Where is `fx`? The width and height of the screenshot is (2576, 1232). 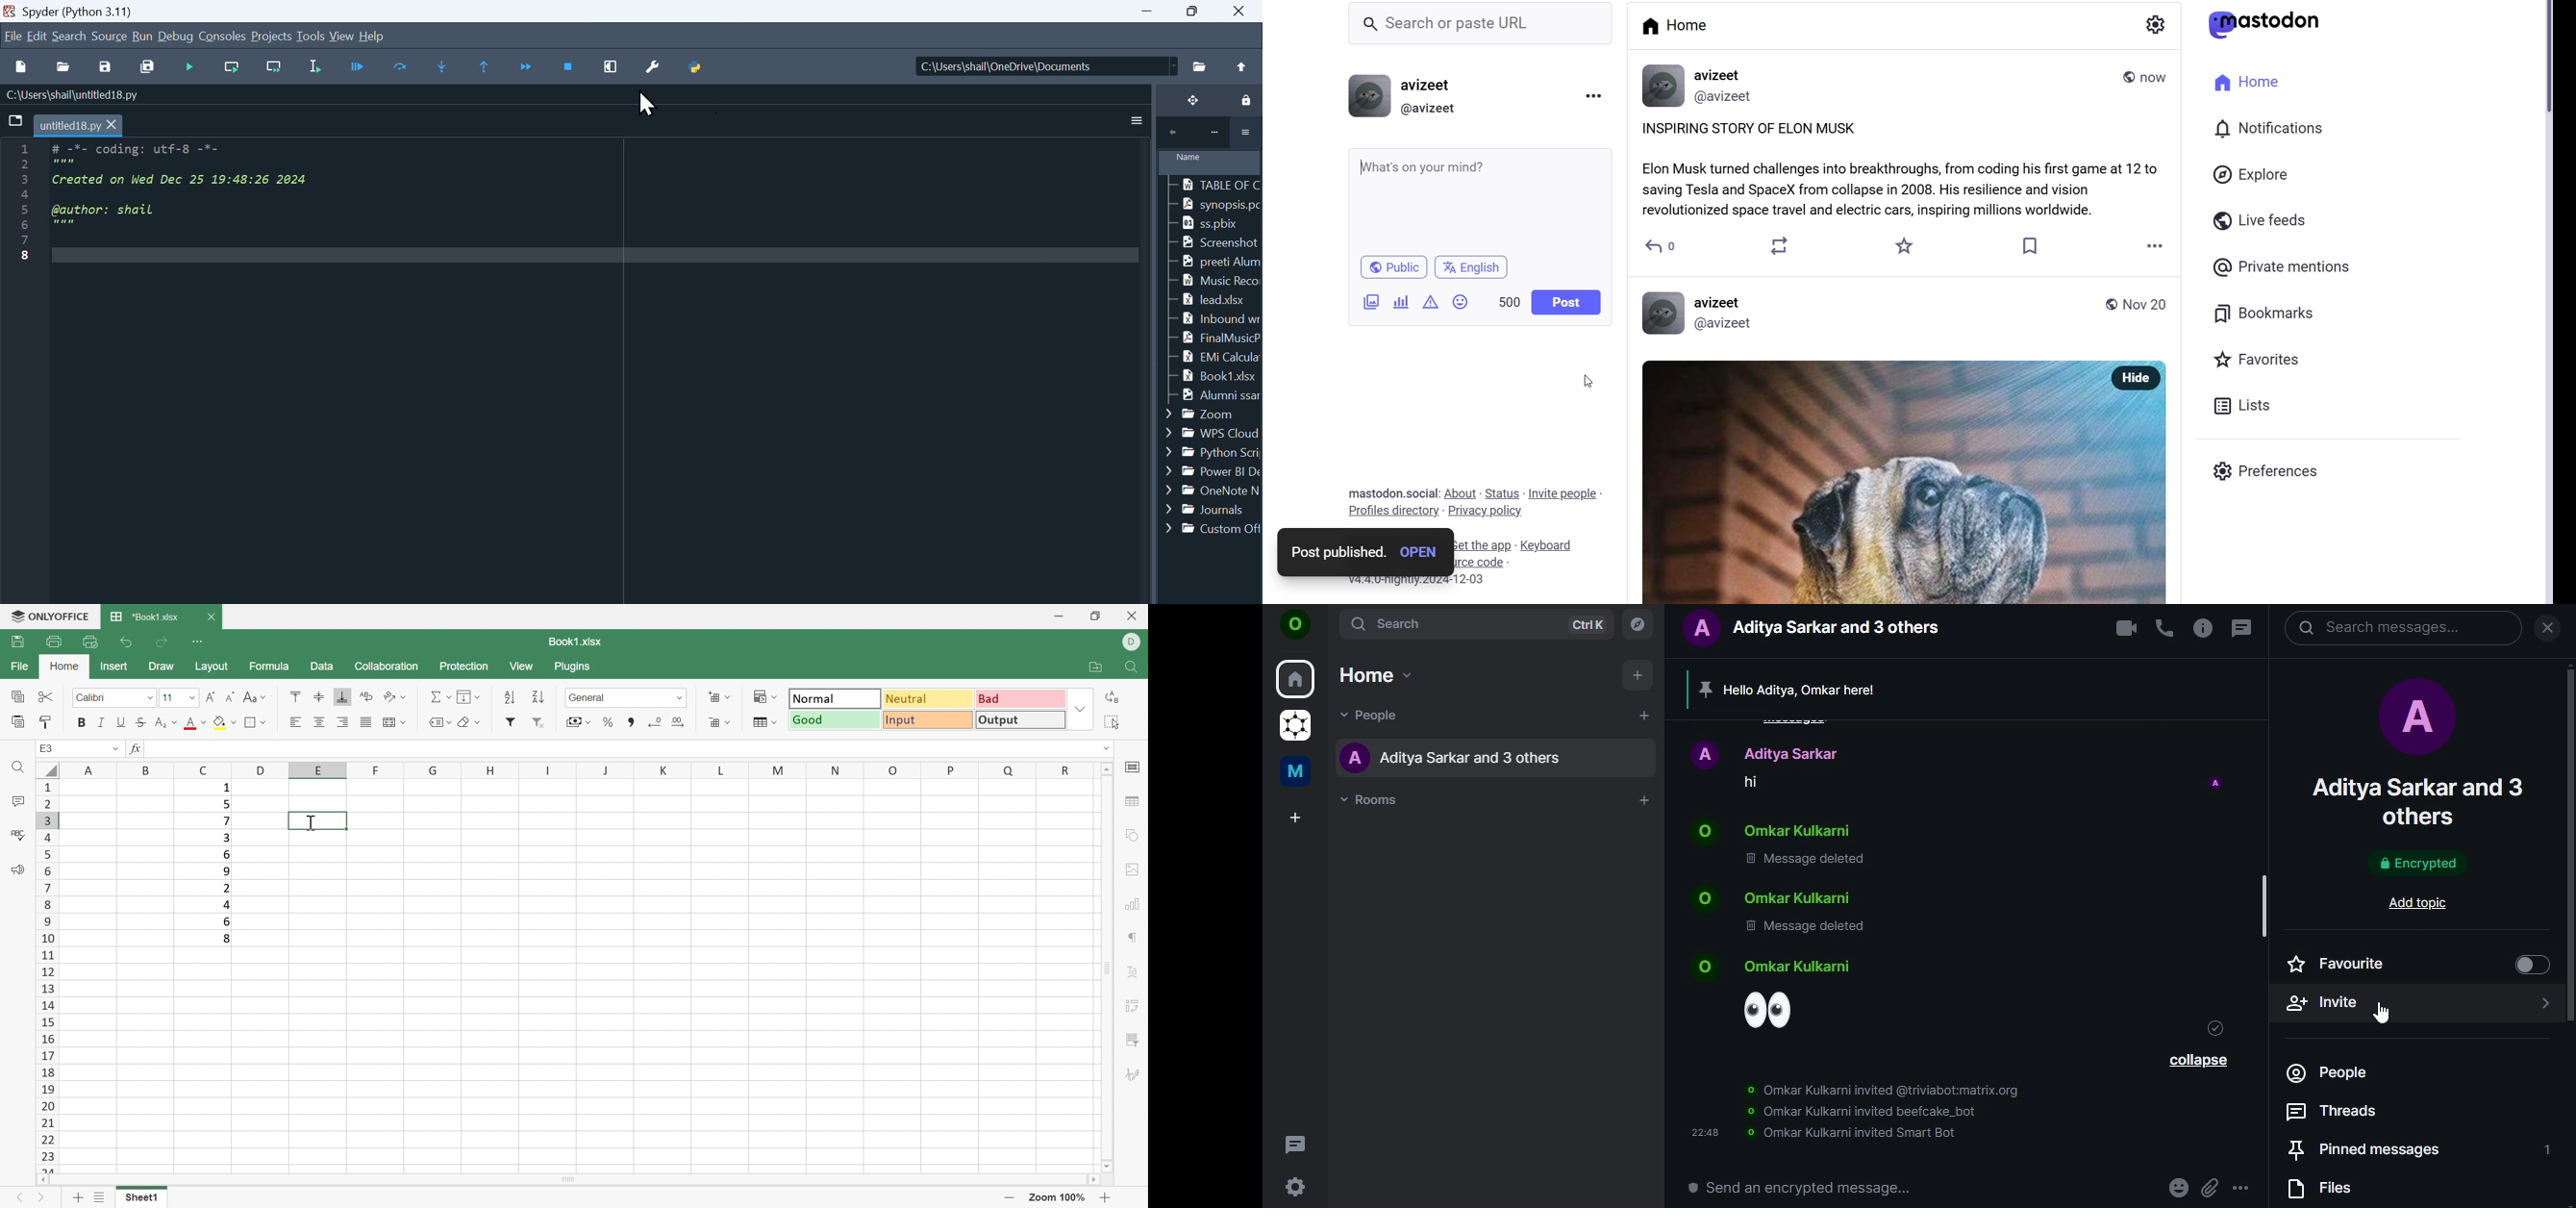 fx is located at coordinates (138, 749).